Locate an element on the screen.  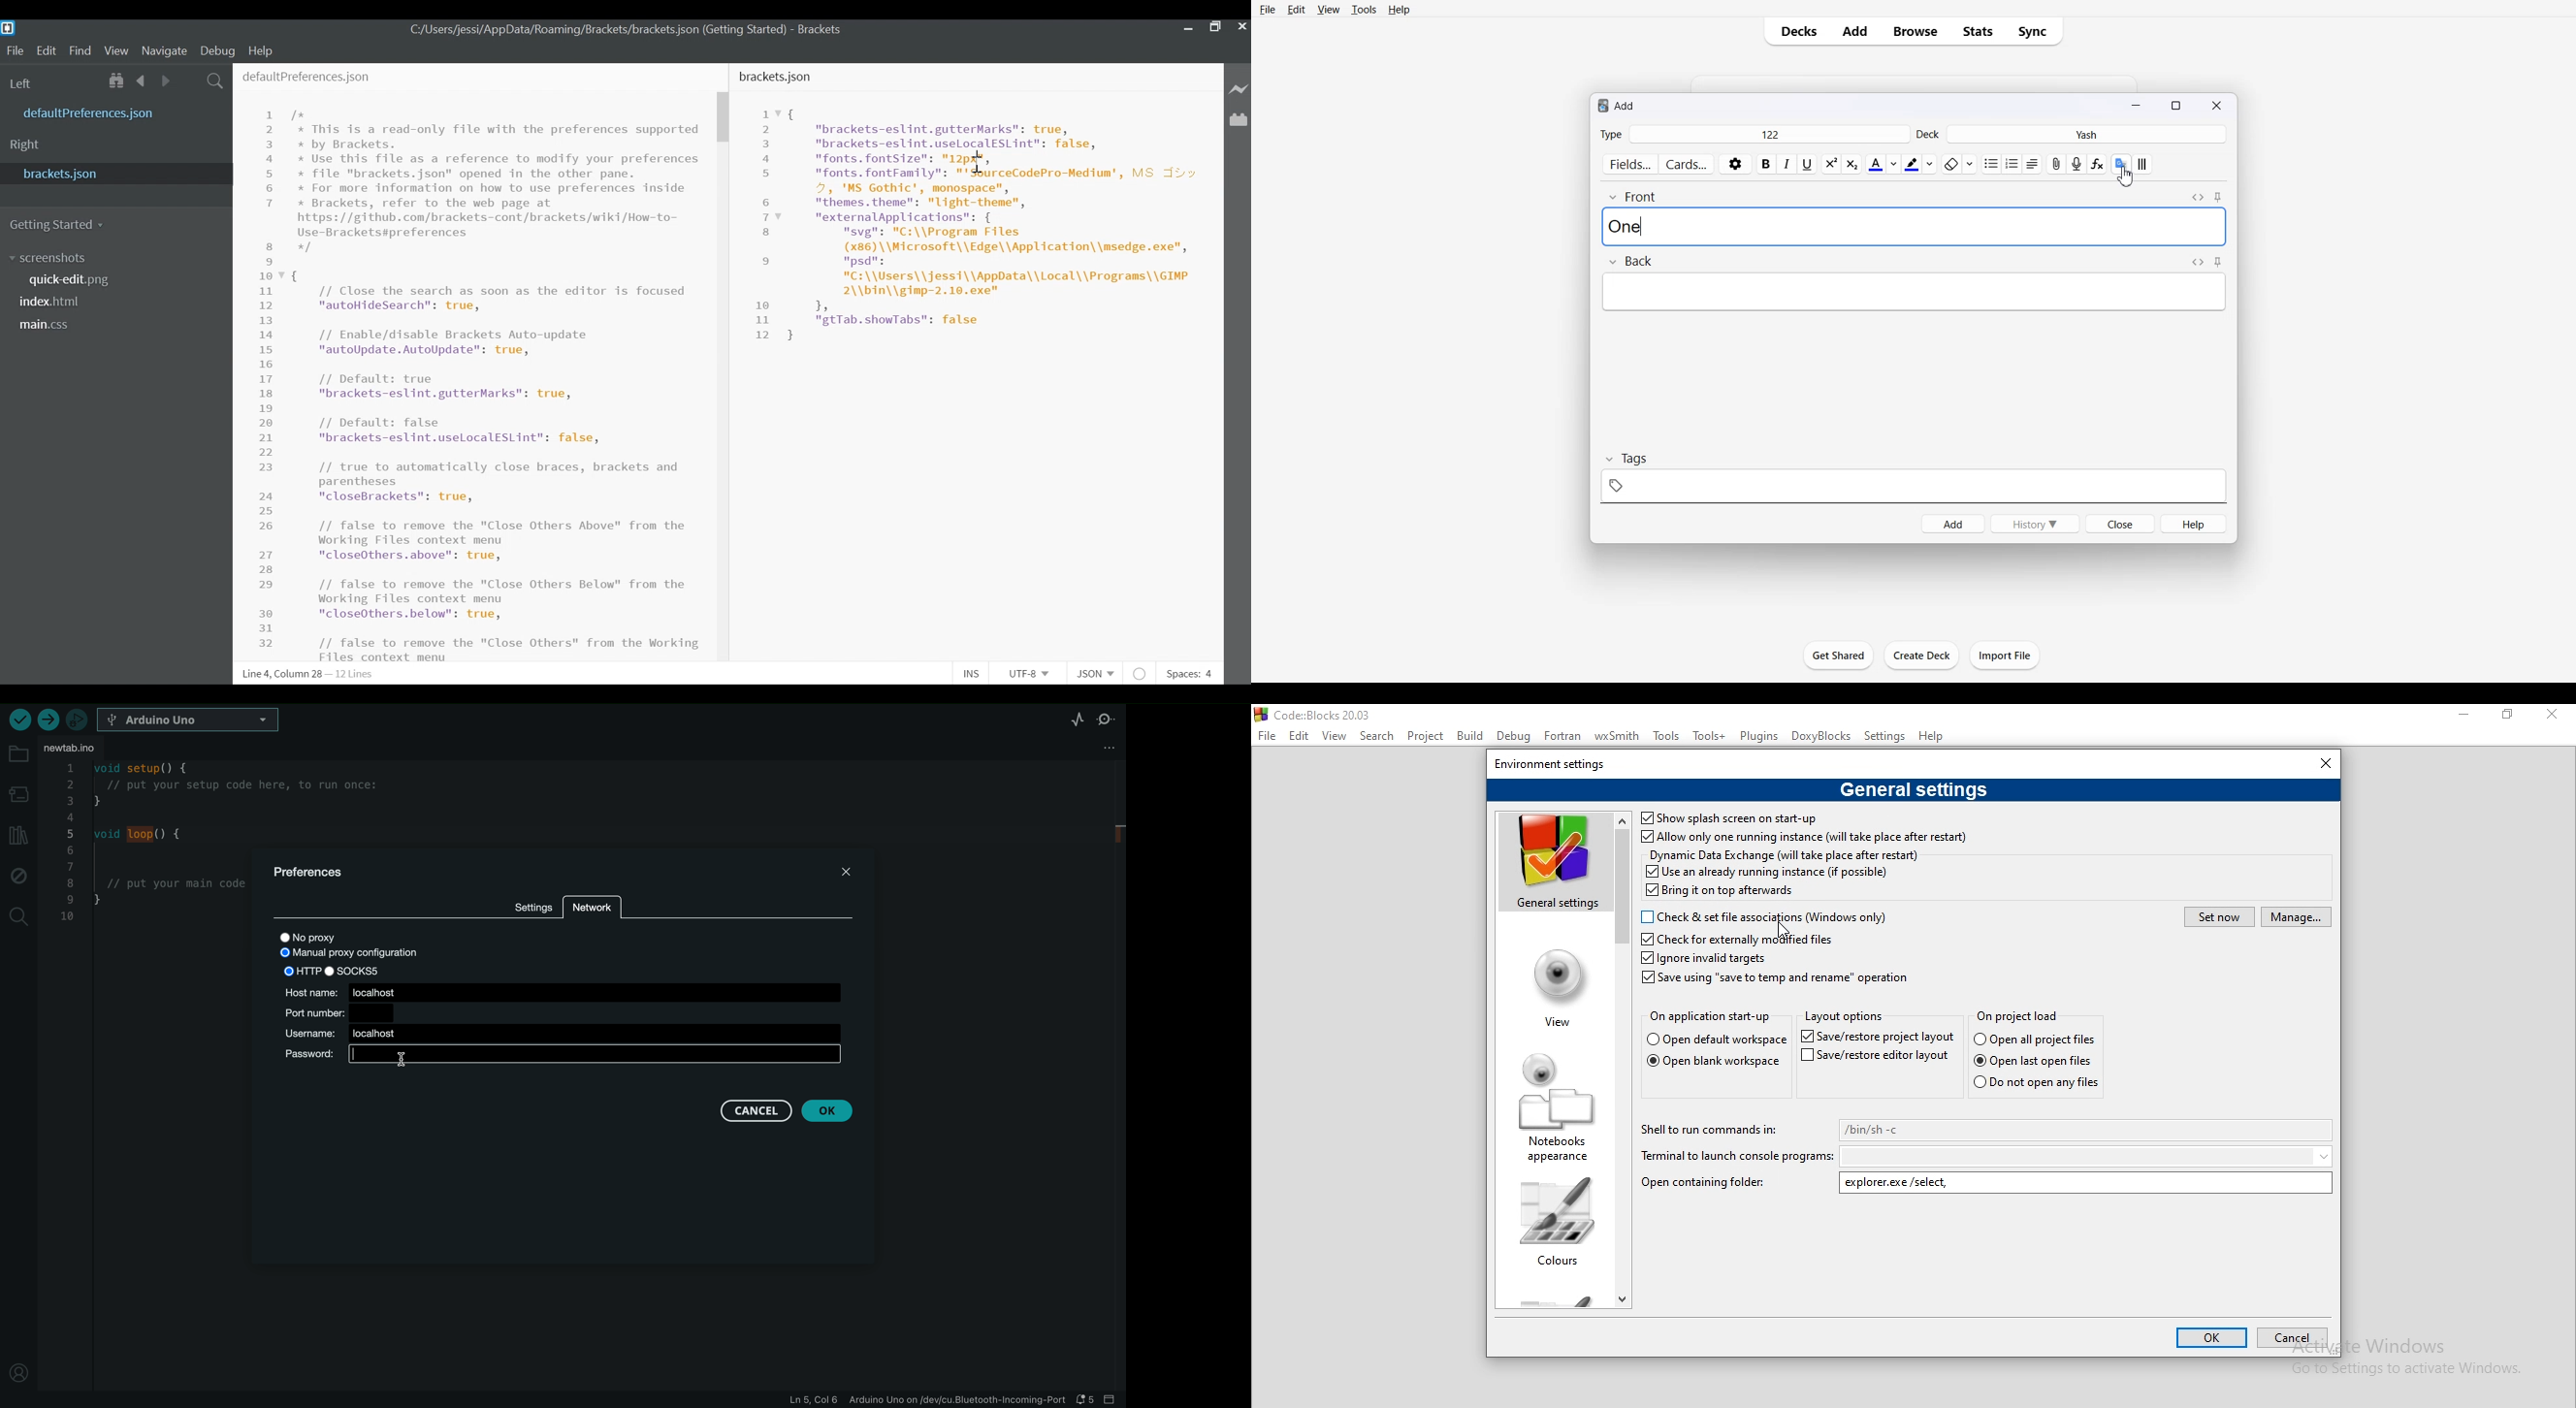
defaultPreference.json is located at coordinates (121, 112).